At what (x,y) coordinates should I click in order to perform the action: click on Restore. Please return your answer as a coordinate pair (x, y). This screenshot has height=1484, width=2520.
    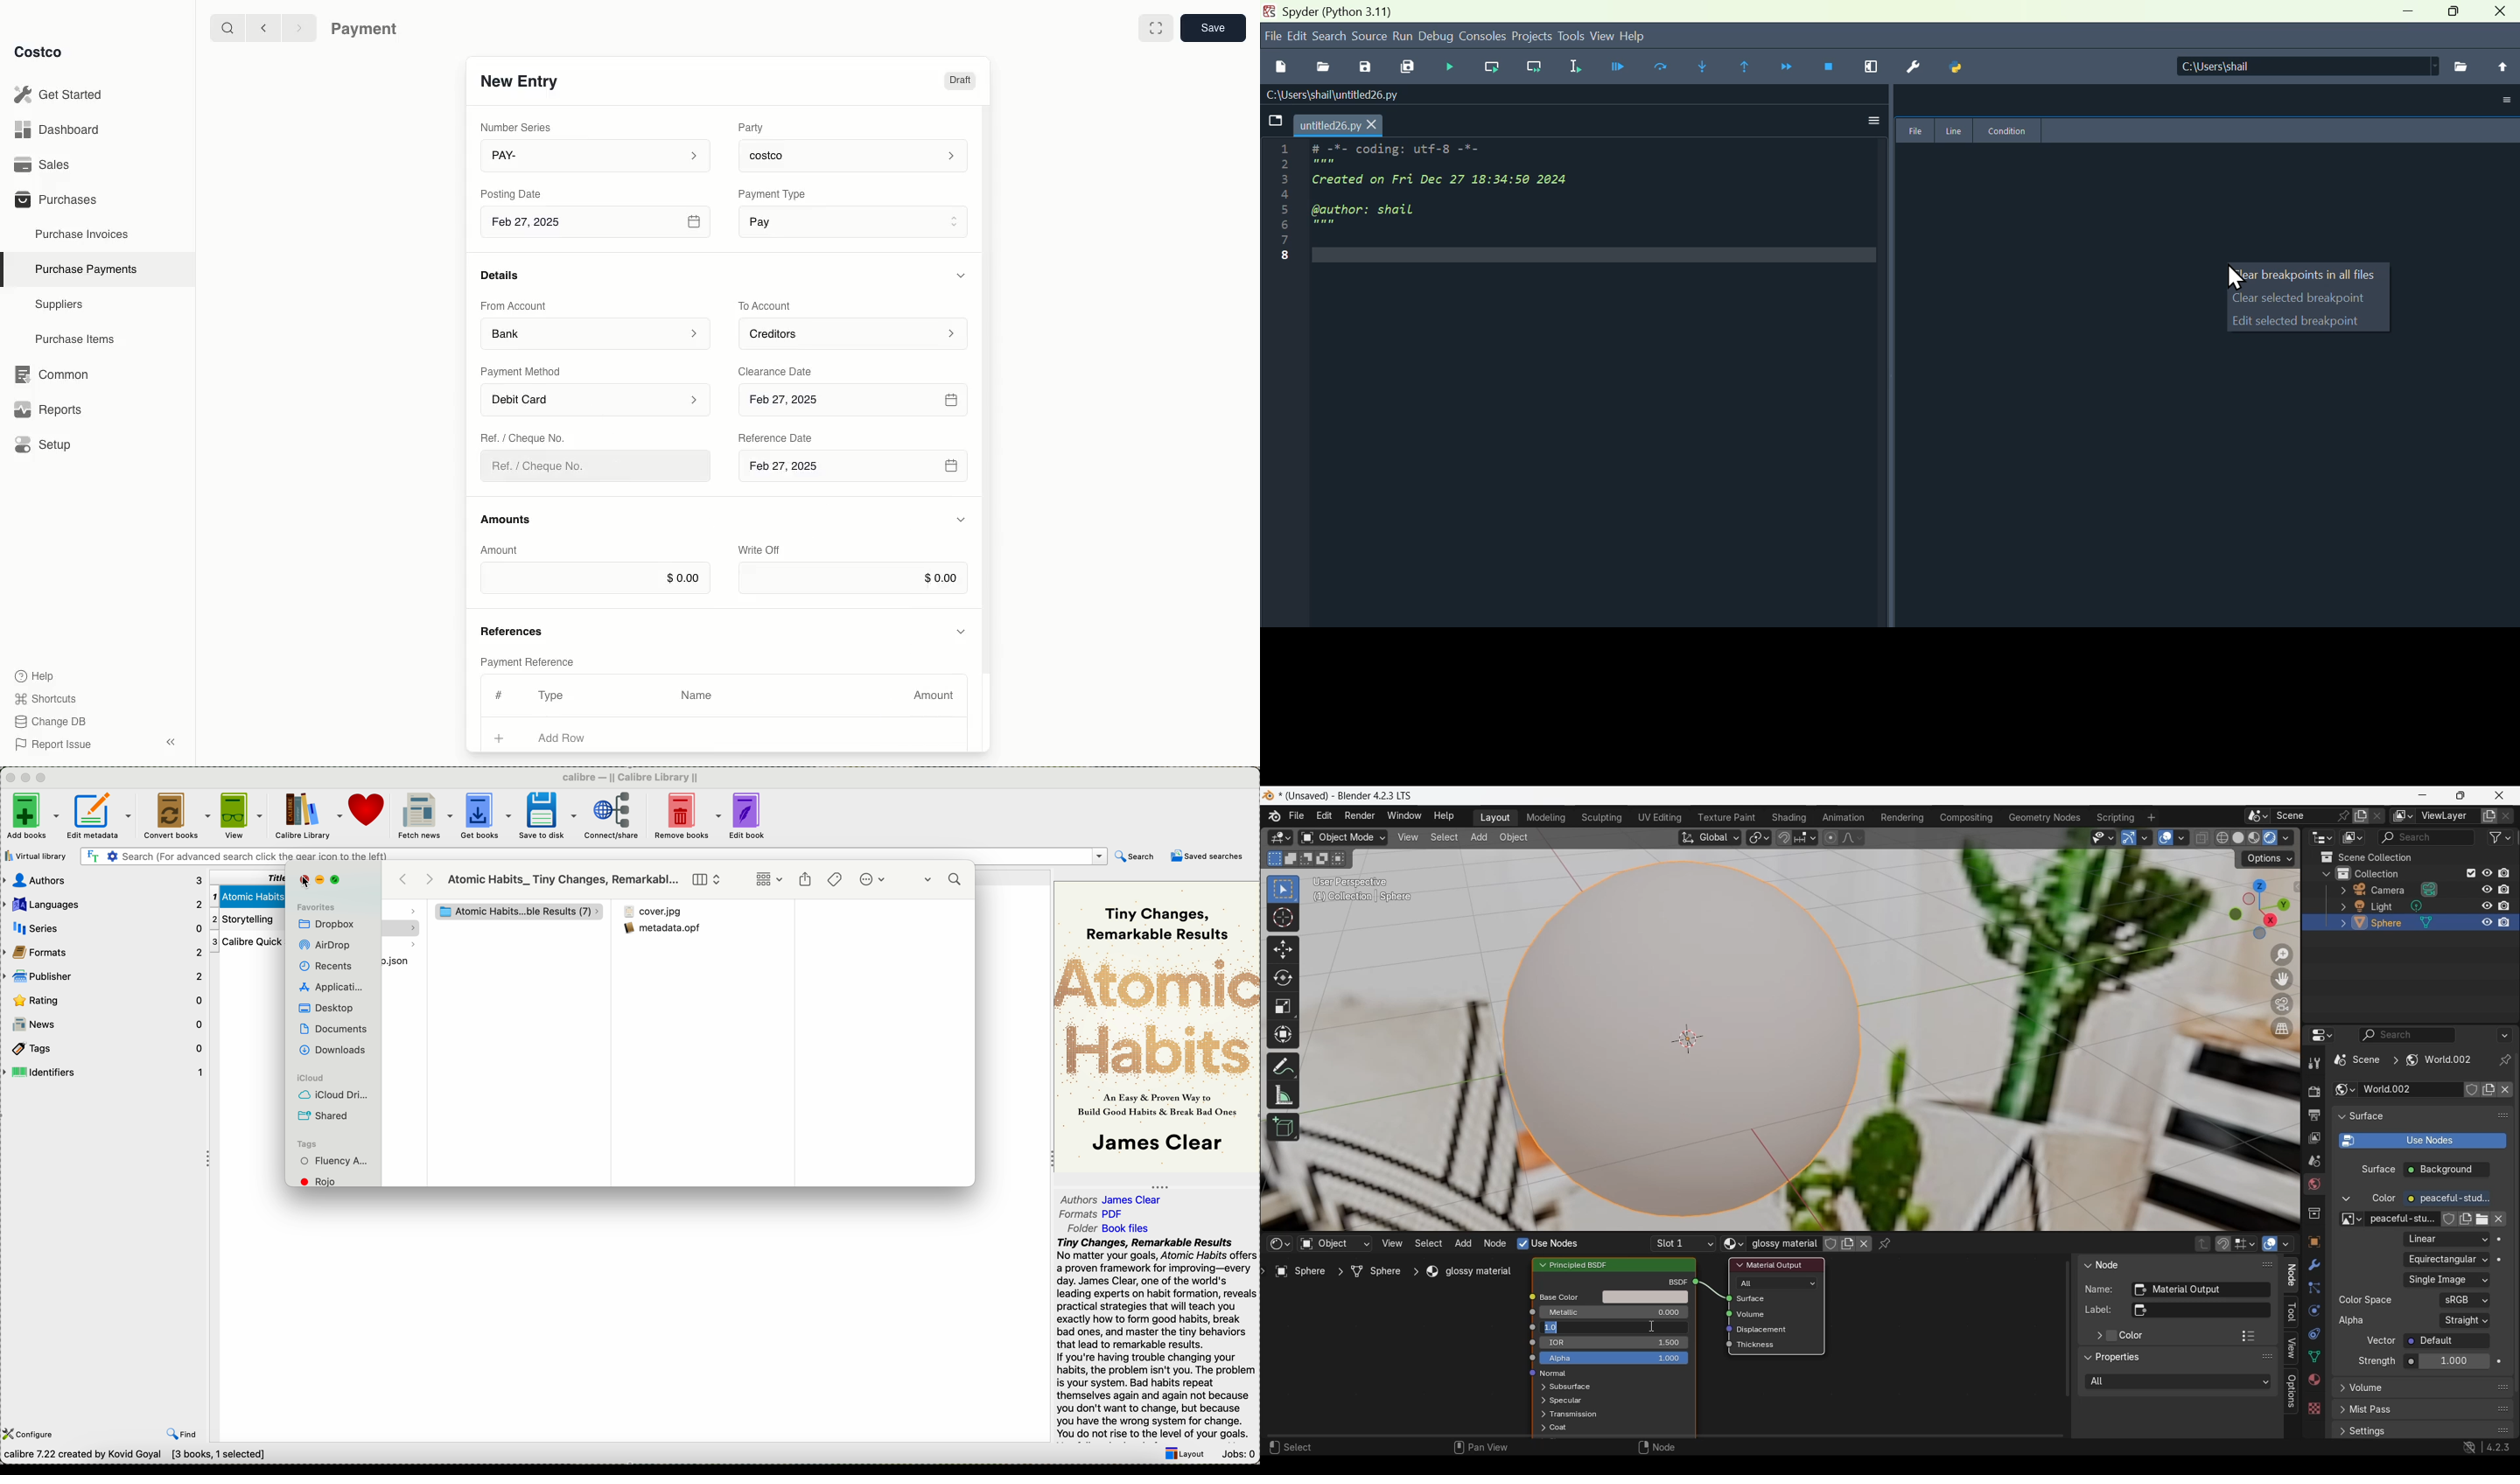
    Looking at the image, I should click on (2456, 12).